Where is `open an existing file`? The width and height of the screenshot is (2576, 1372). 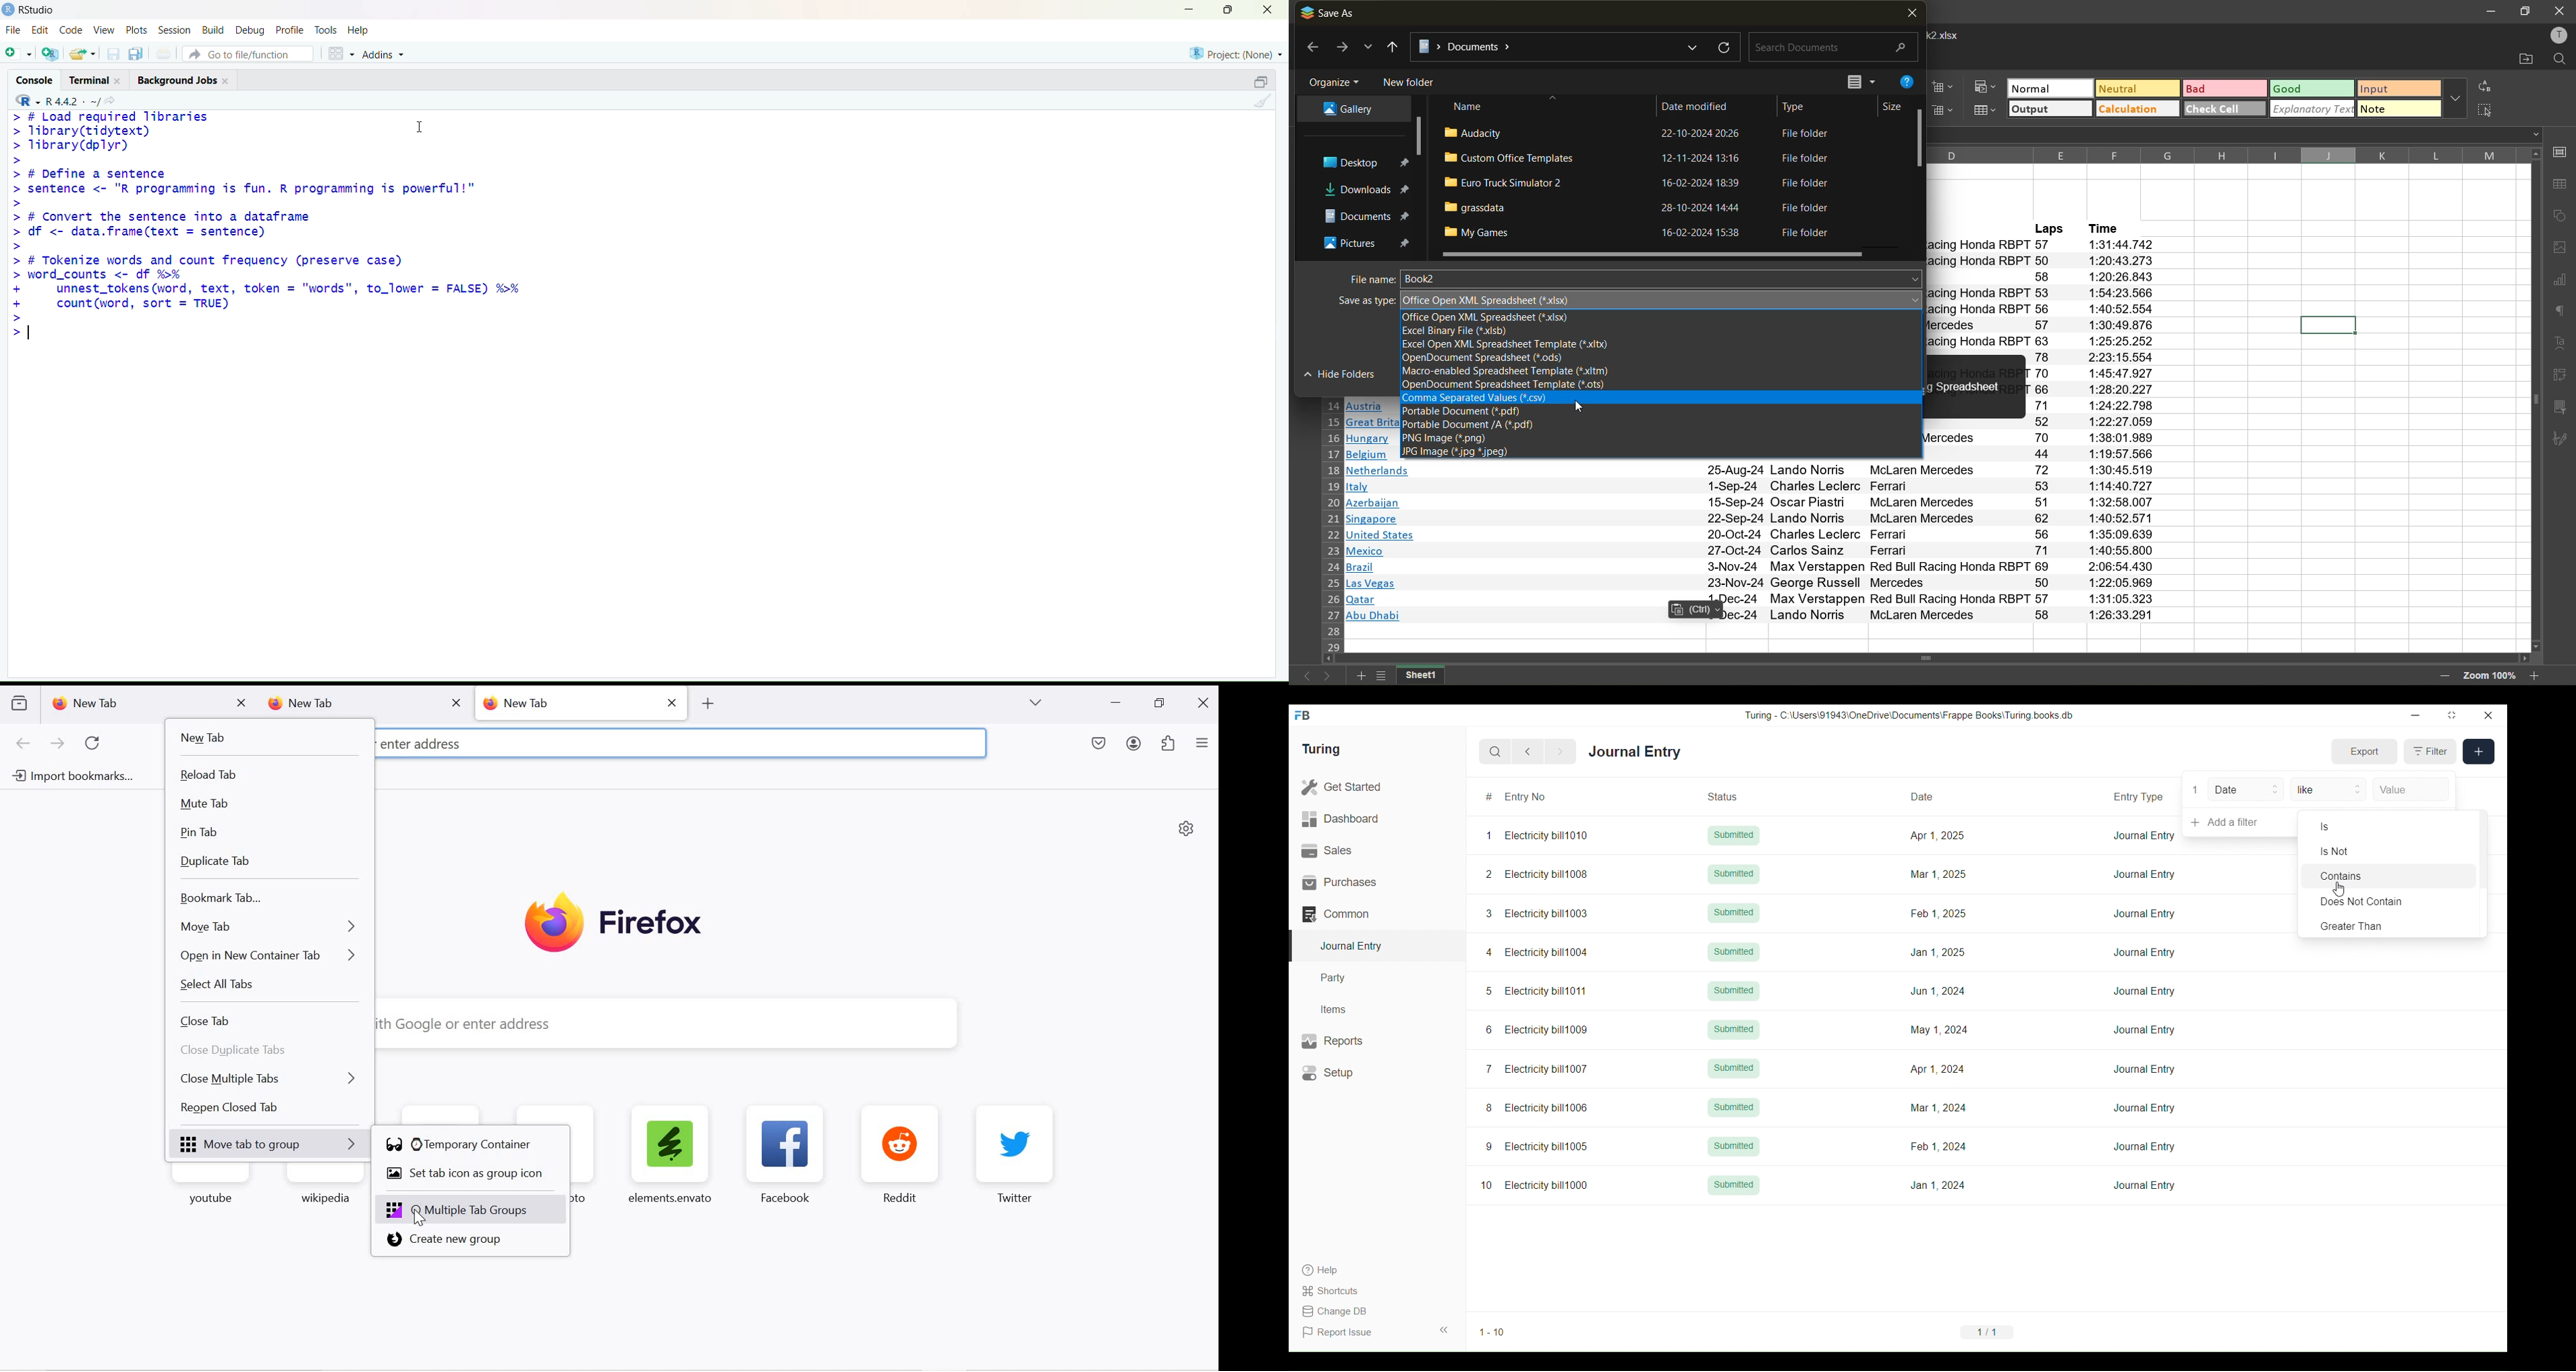
open an existing file is located at coordinates (84, 54).